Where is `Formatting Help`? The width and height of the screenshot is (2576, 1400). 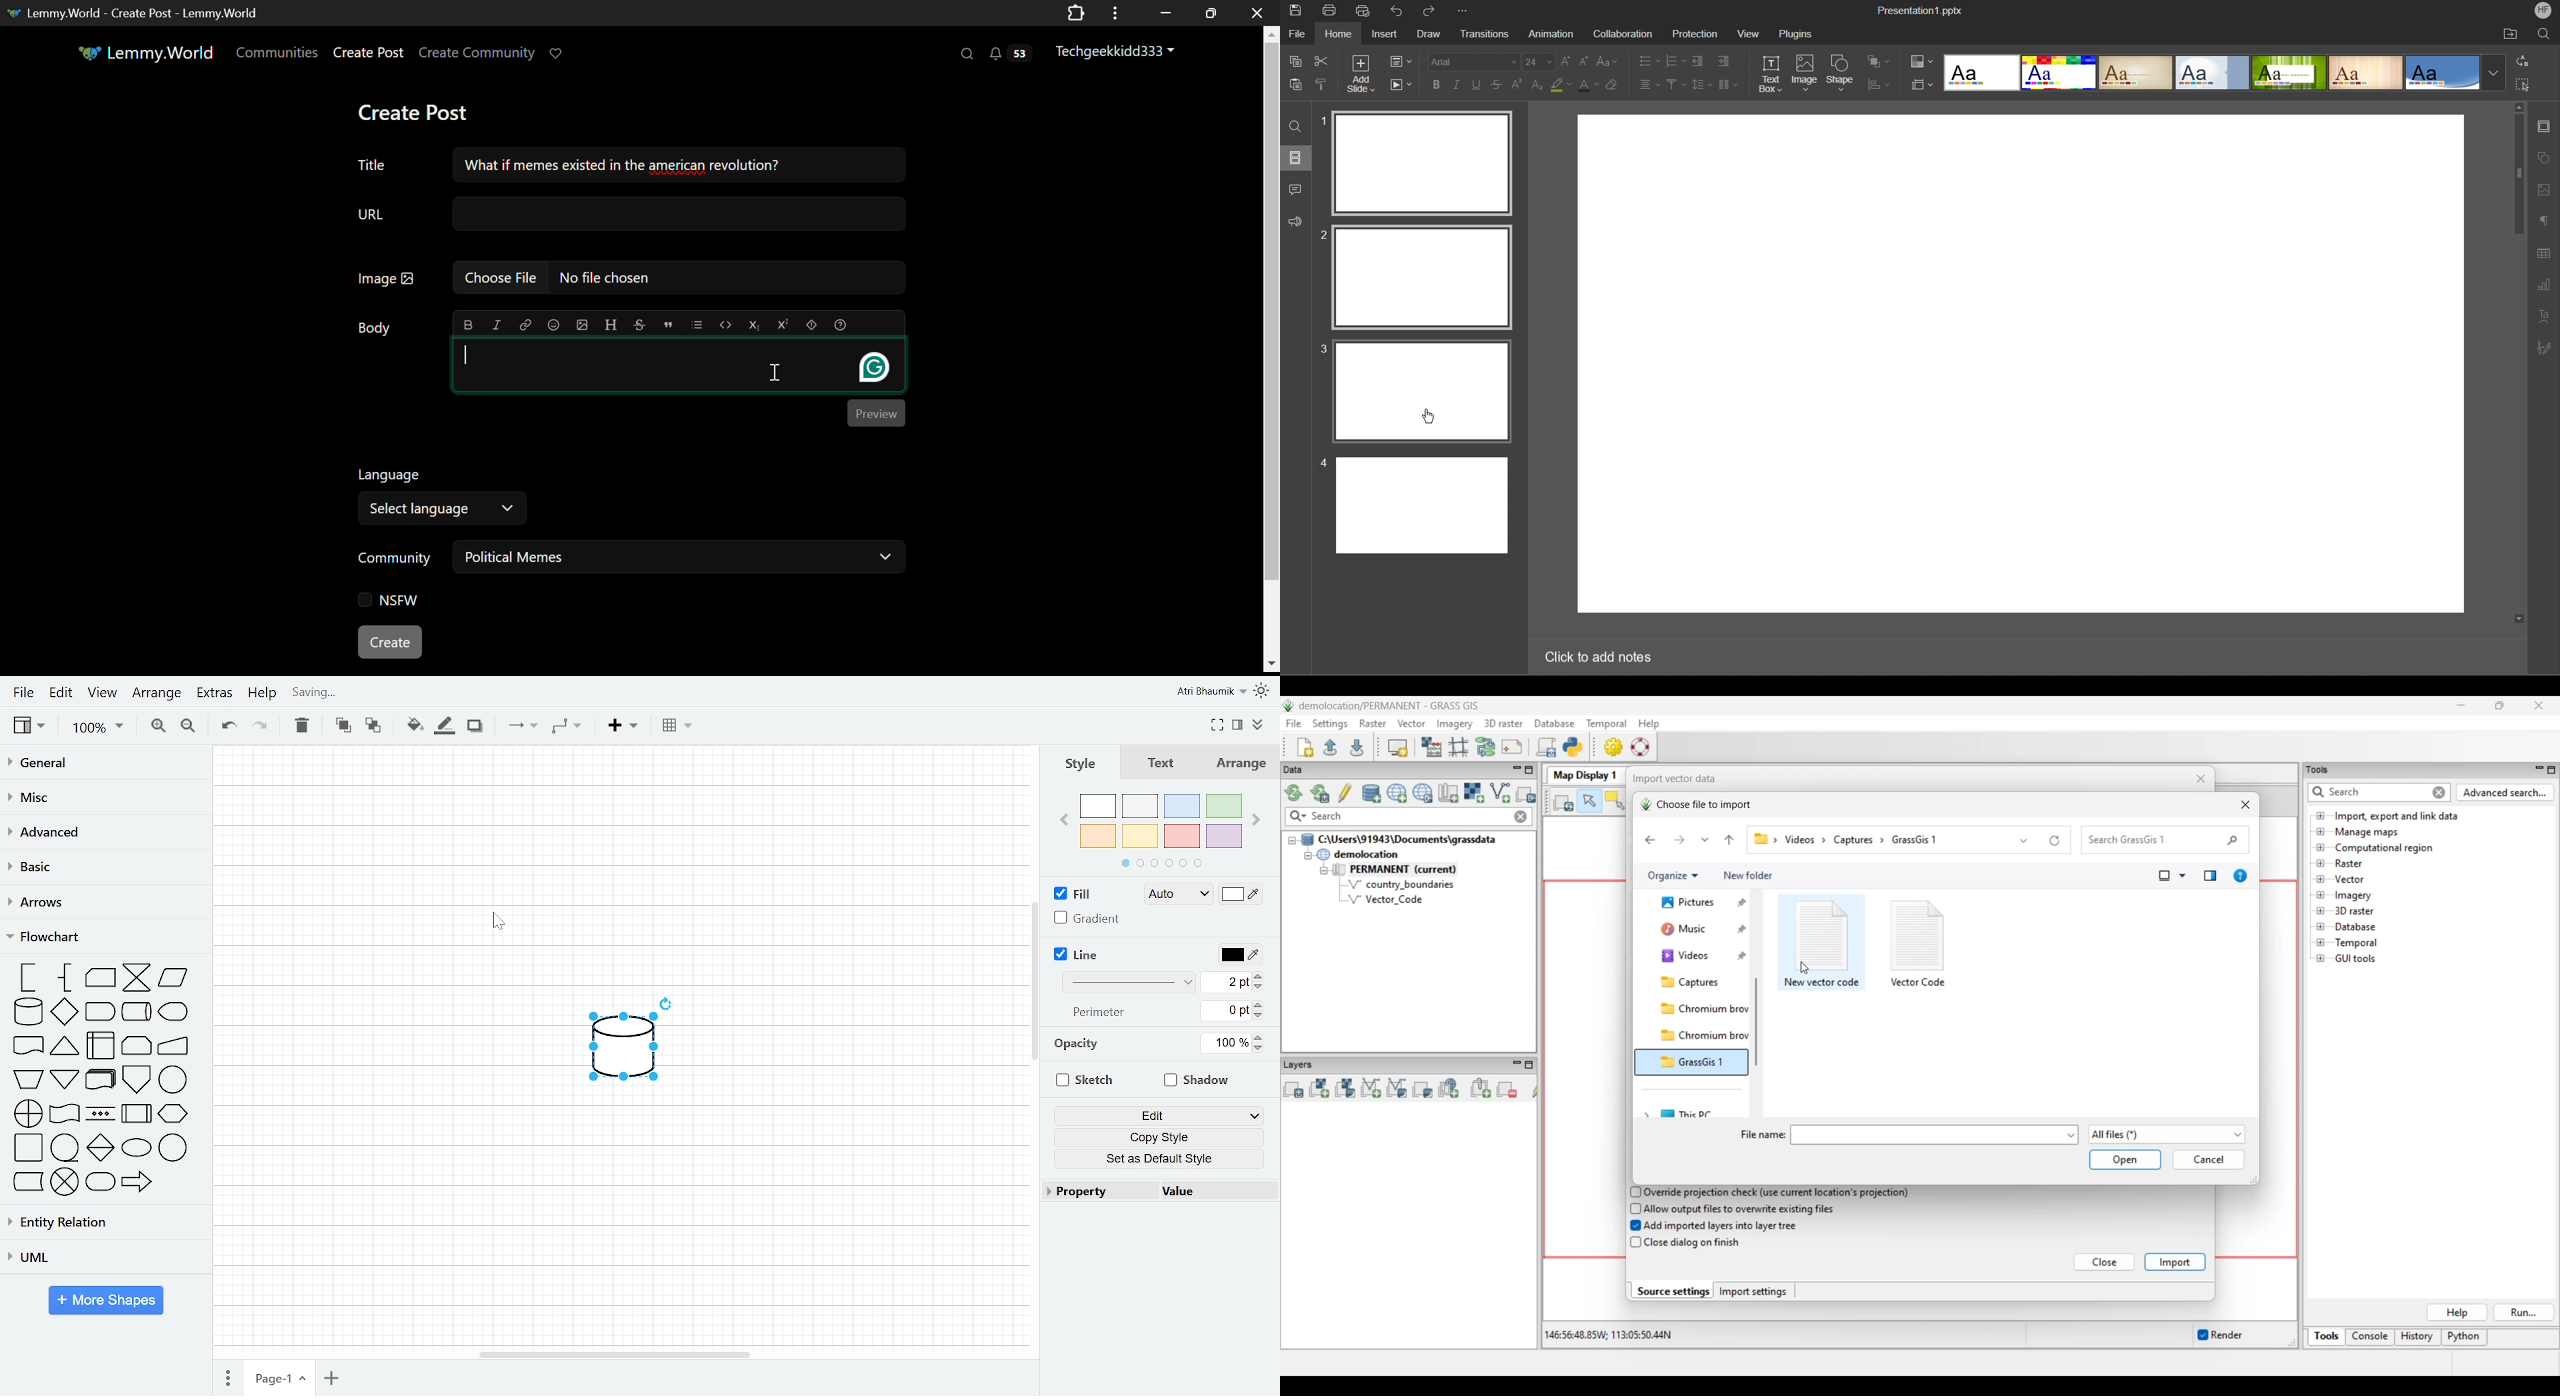 Formatting Help is located at coordinates (839, 325).